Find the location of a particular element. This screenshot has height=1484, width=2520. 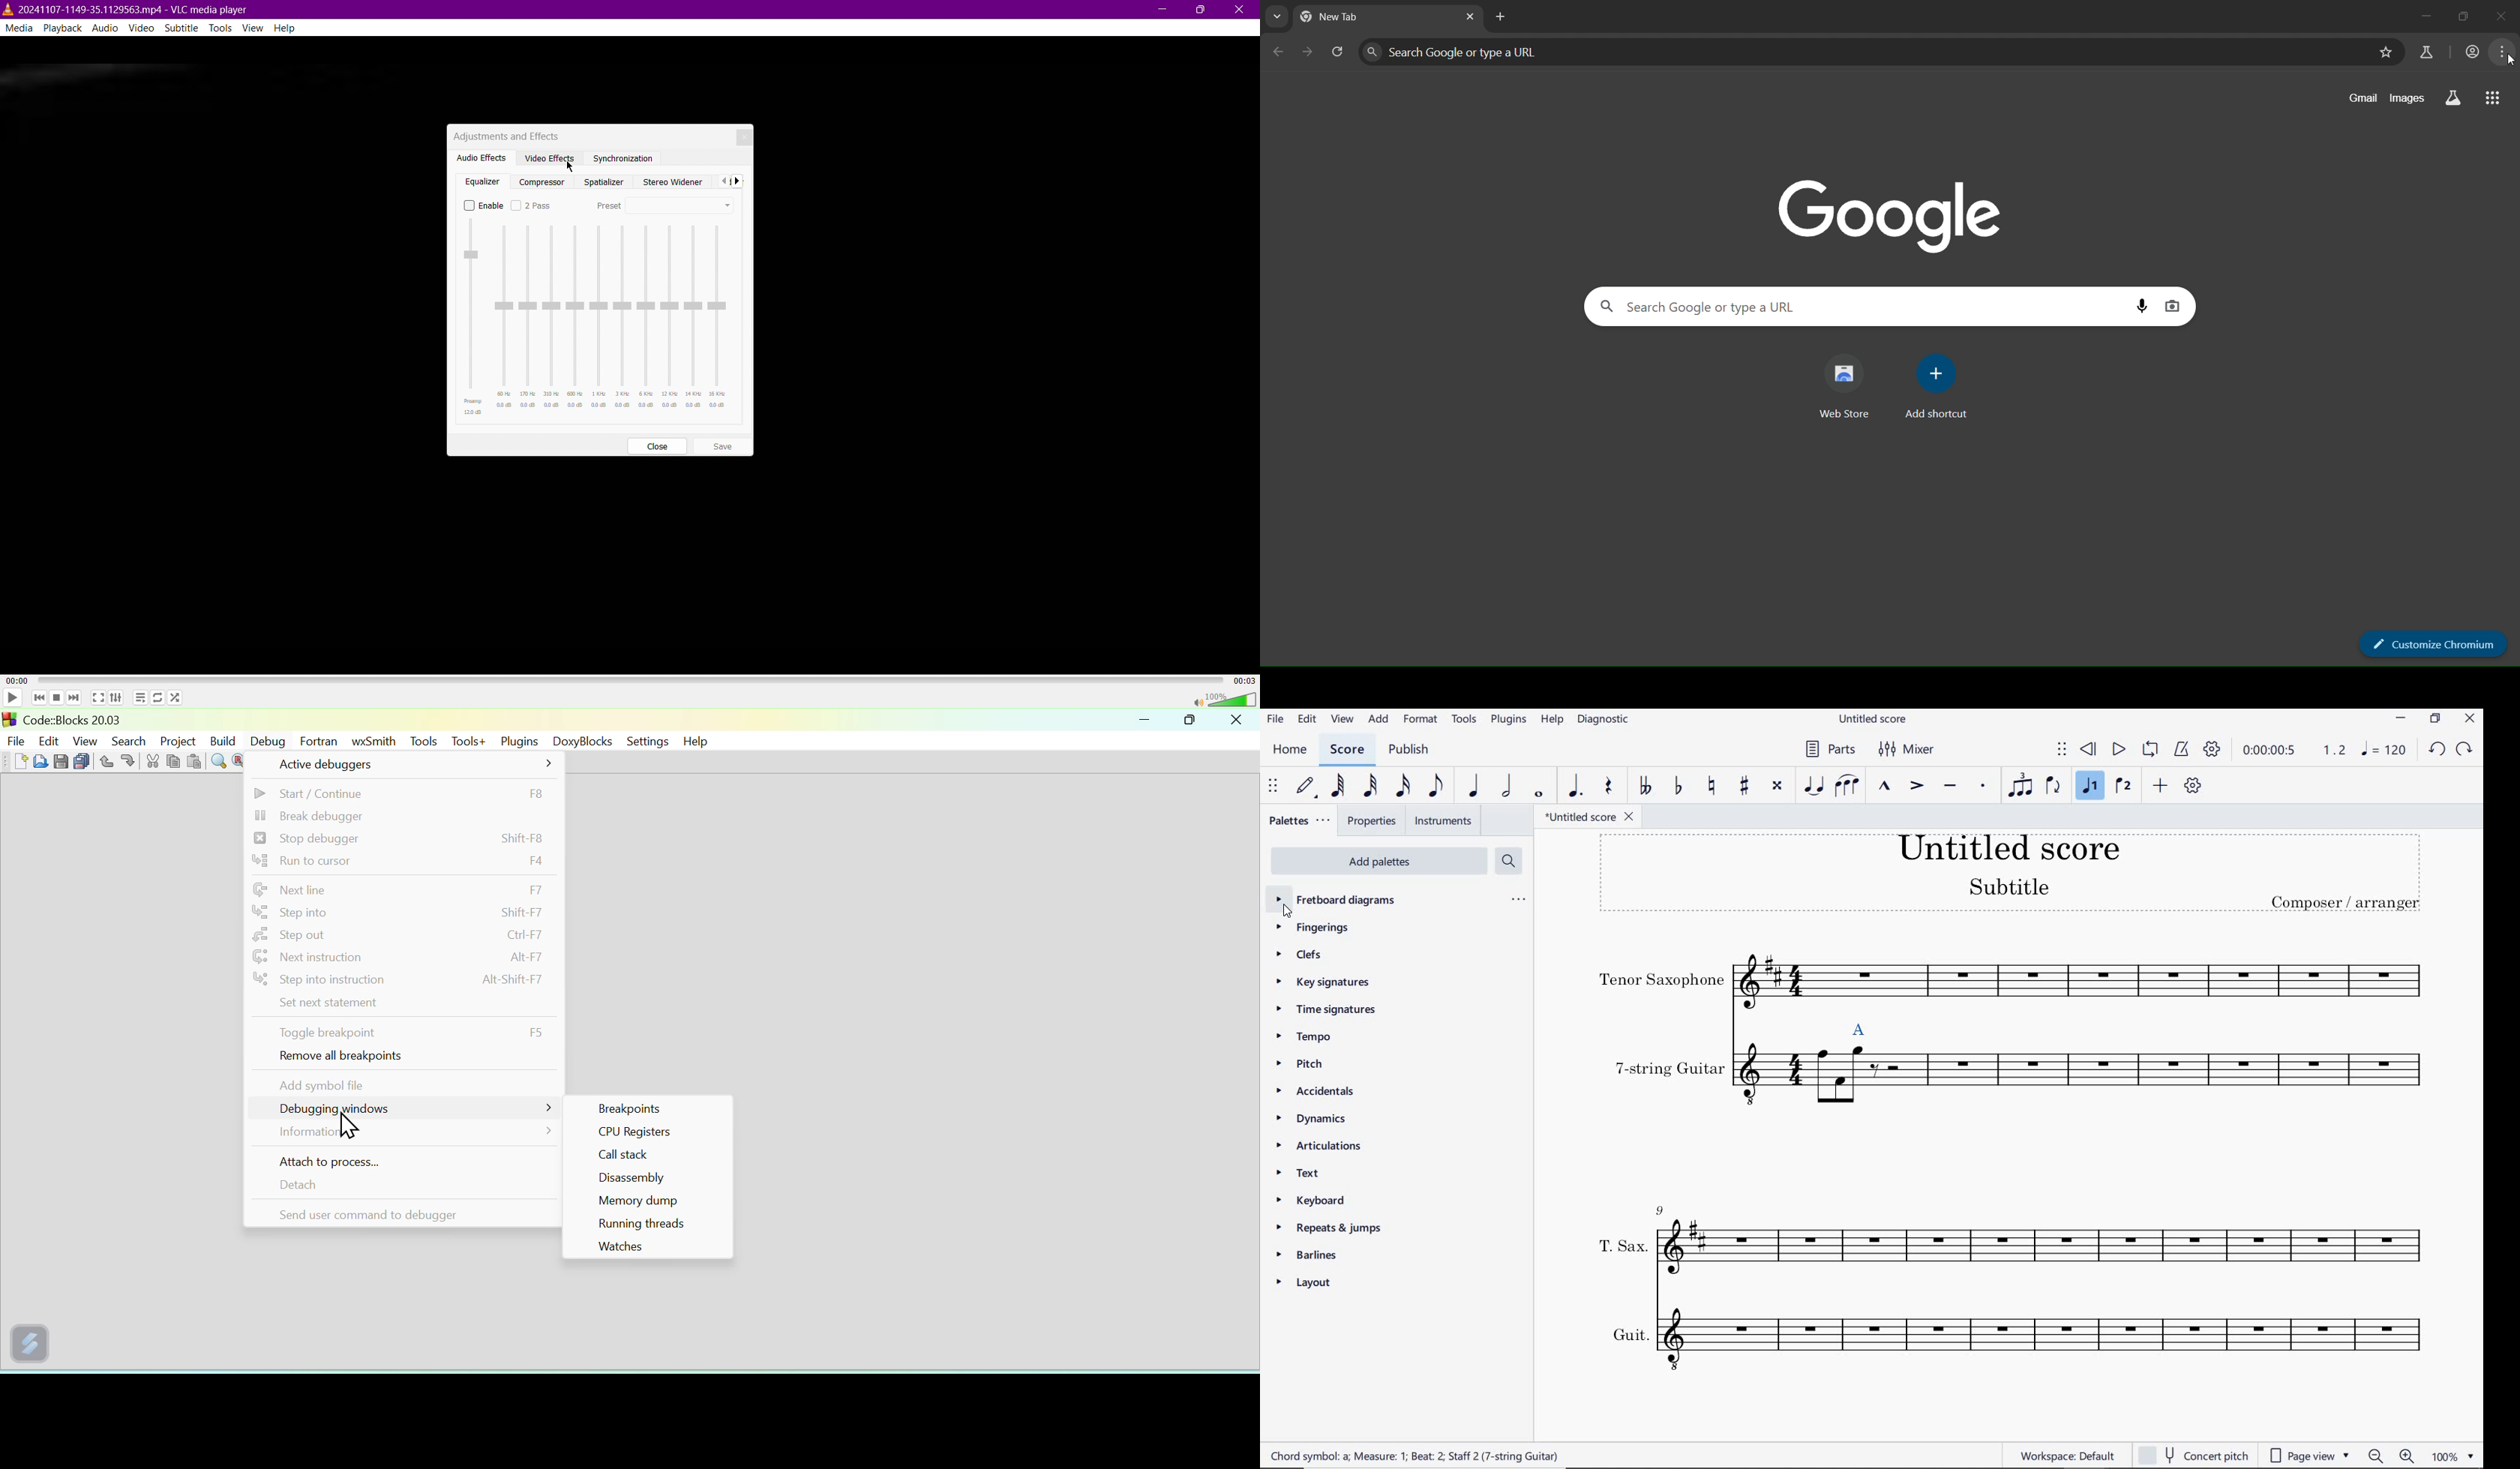

ACCIDENTALS is located at coordinates (1328, 1092).